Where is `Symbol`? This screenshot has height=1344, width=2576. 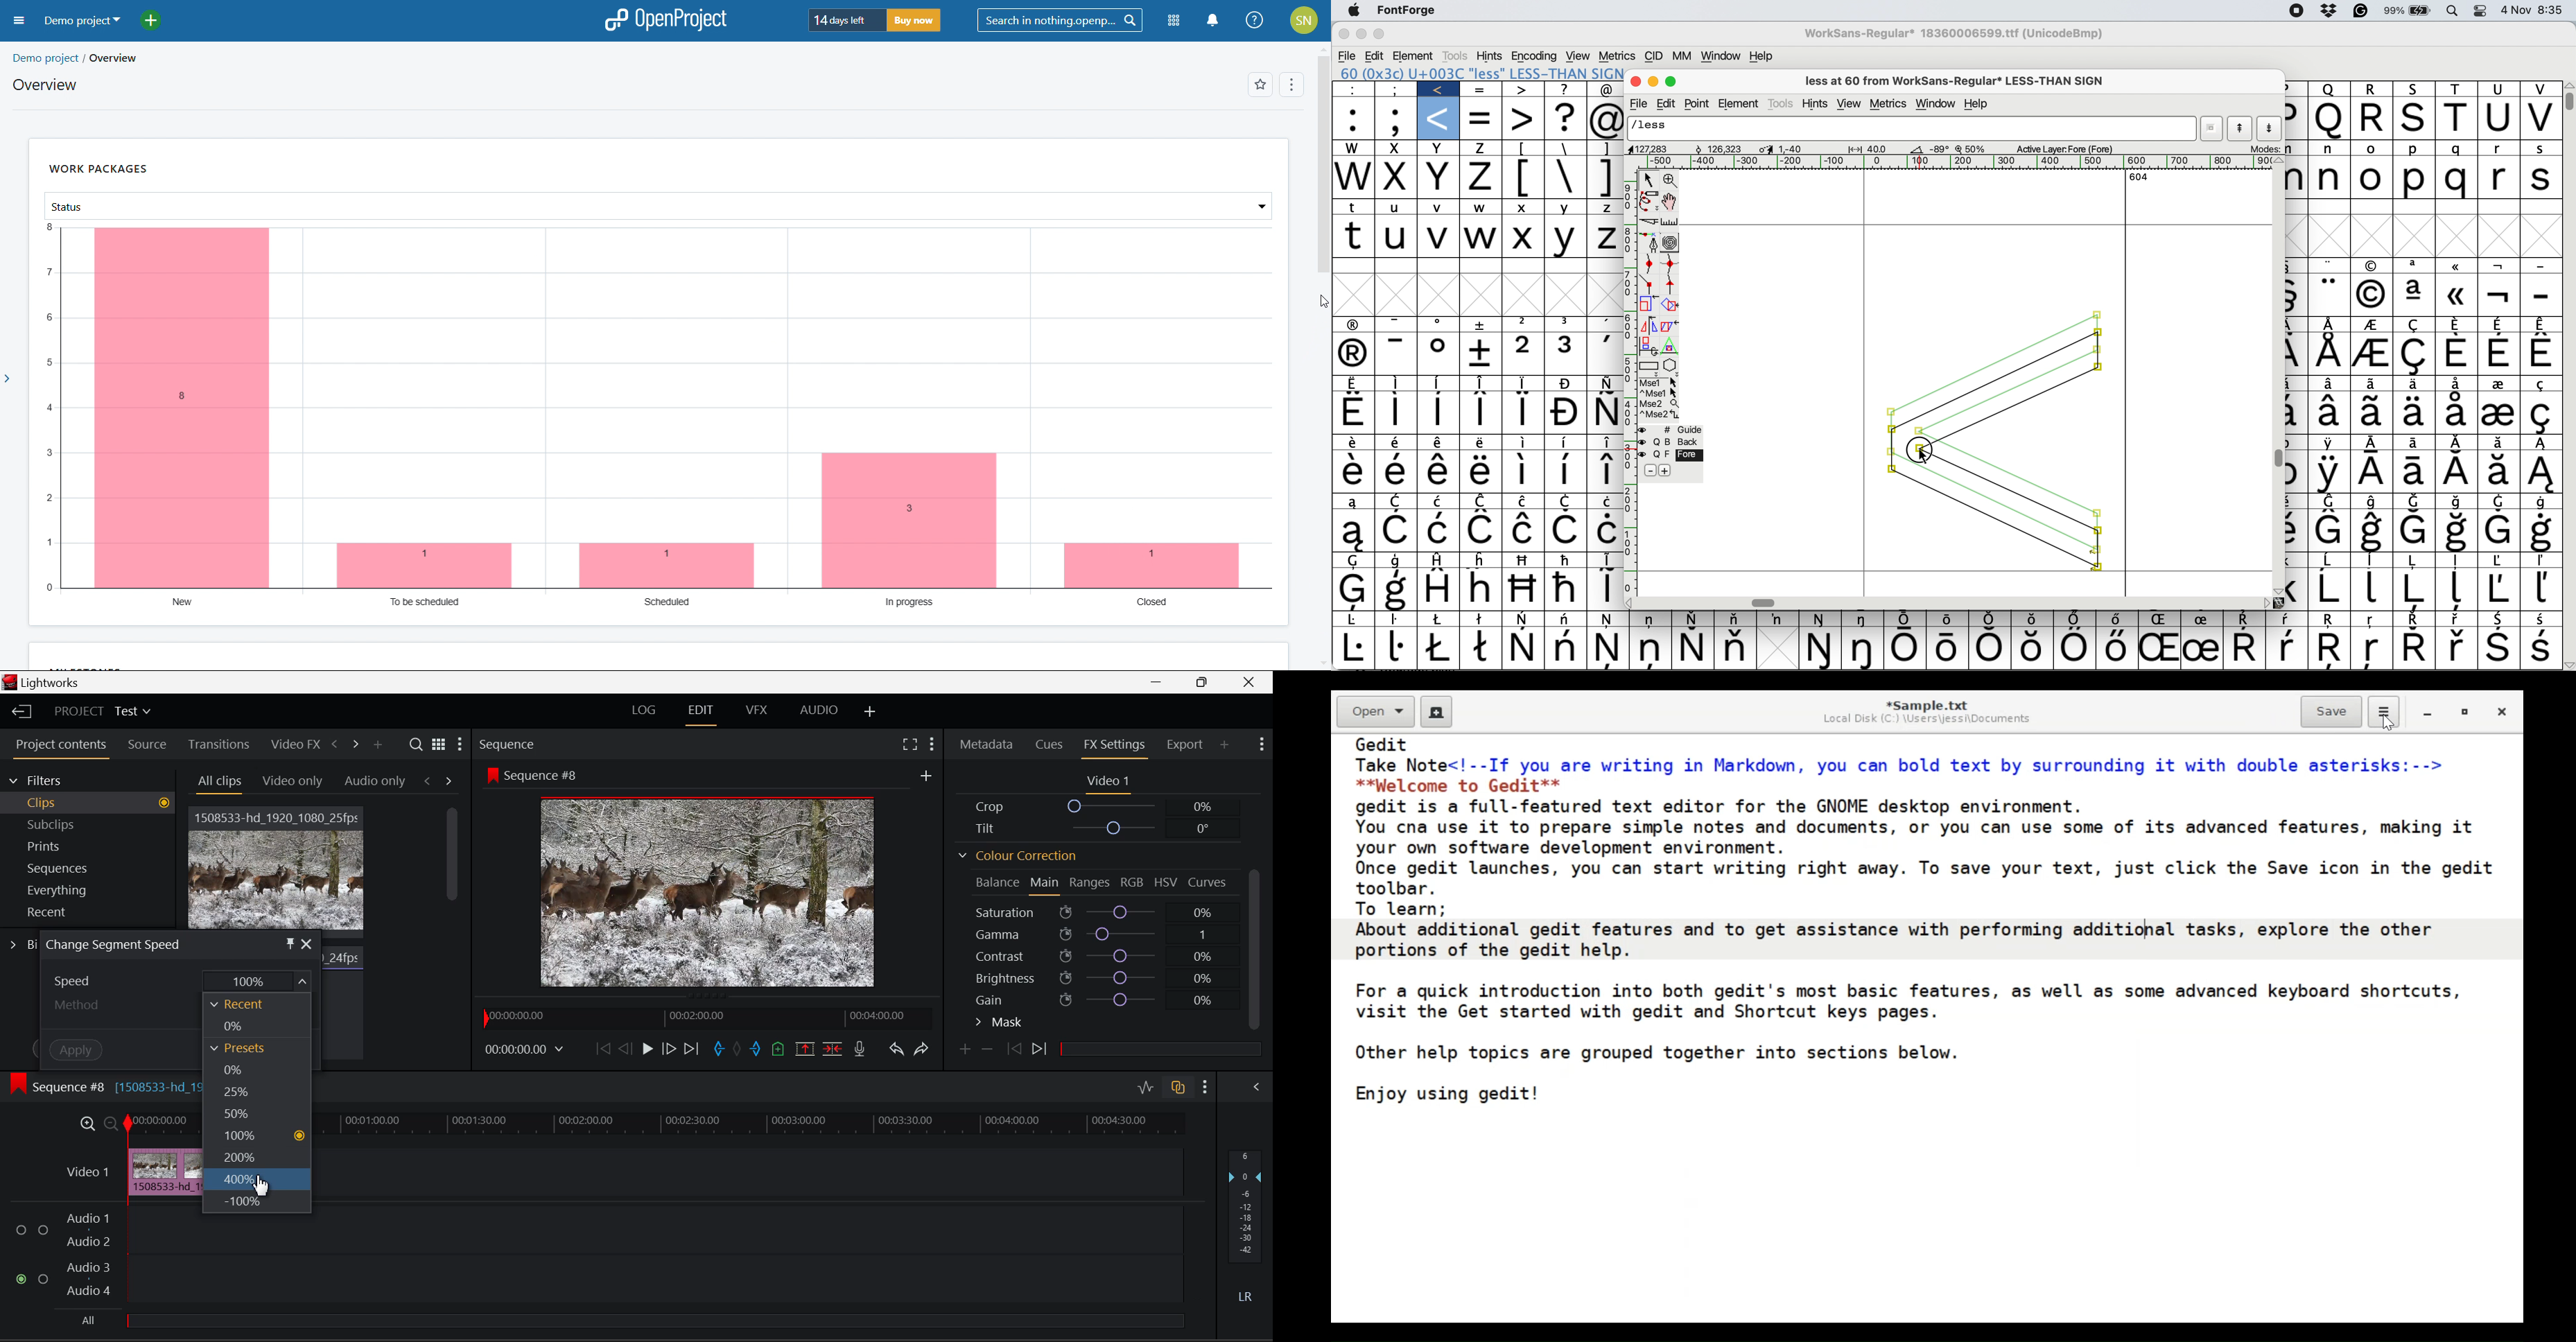 Symbol is located at coordinates (2330, 413).